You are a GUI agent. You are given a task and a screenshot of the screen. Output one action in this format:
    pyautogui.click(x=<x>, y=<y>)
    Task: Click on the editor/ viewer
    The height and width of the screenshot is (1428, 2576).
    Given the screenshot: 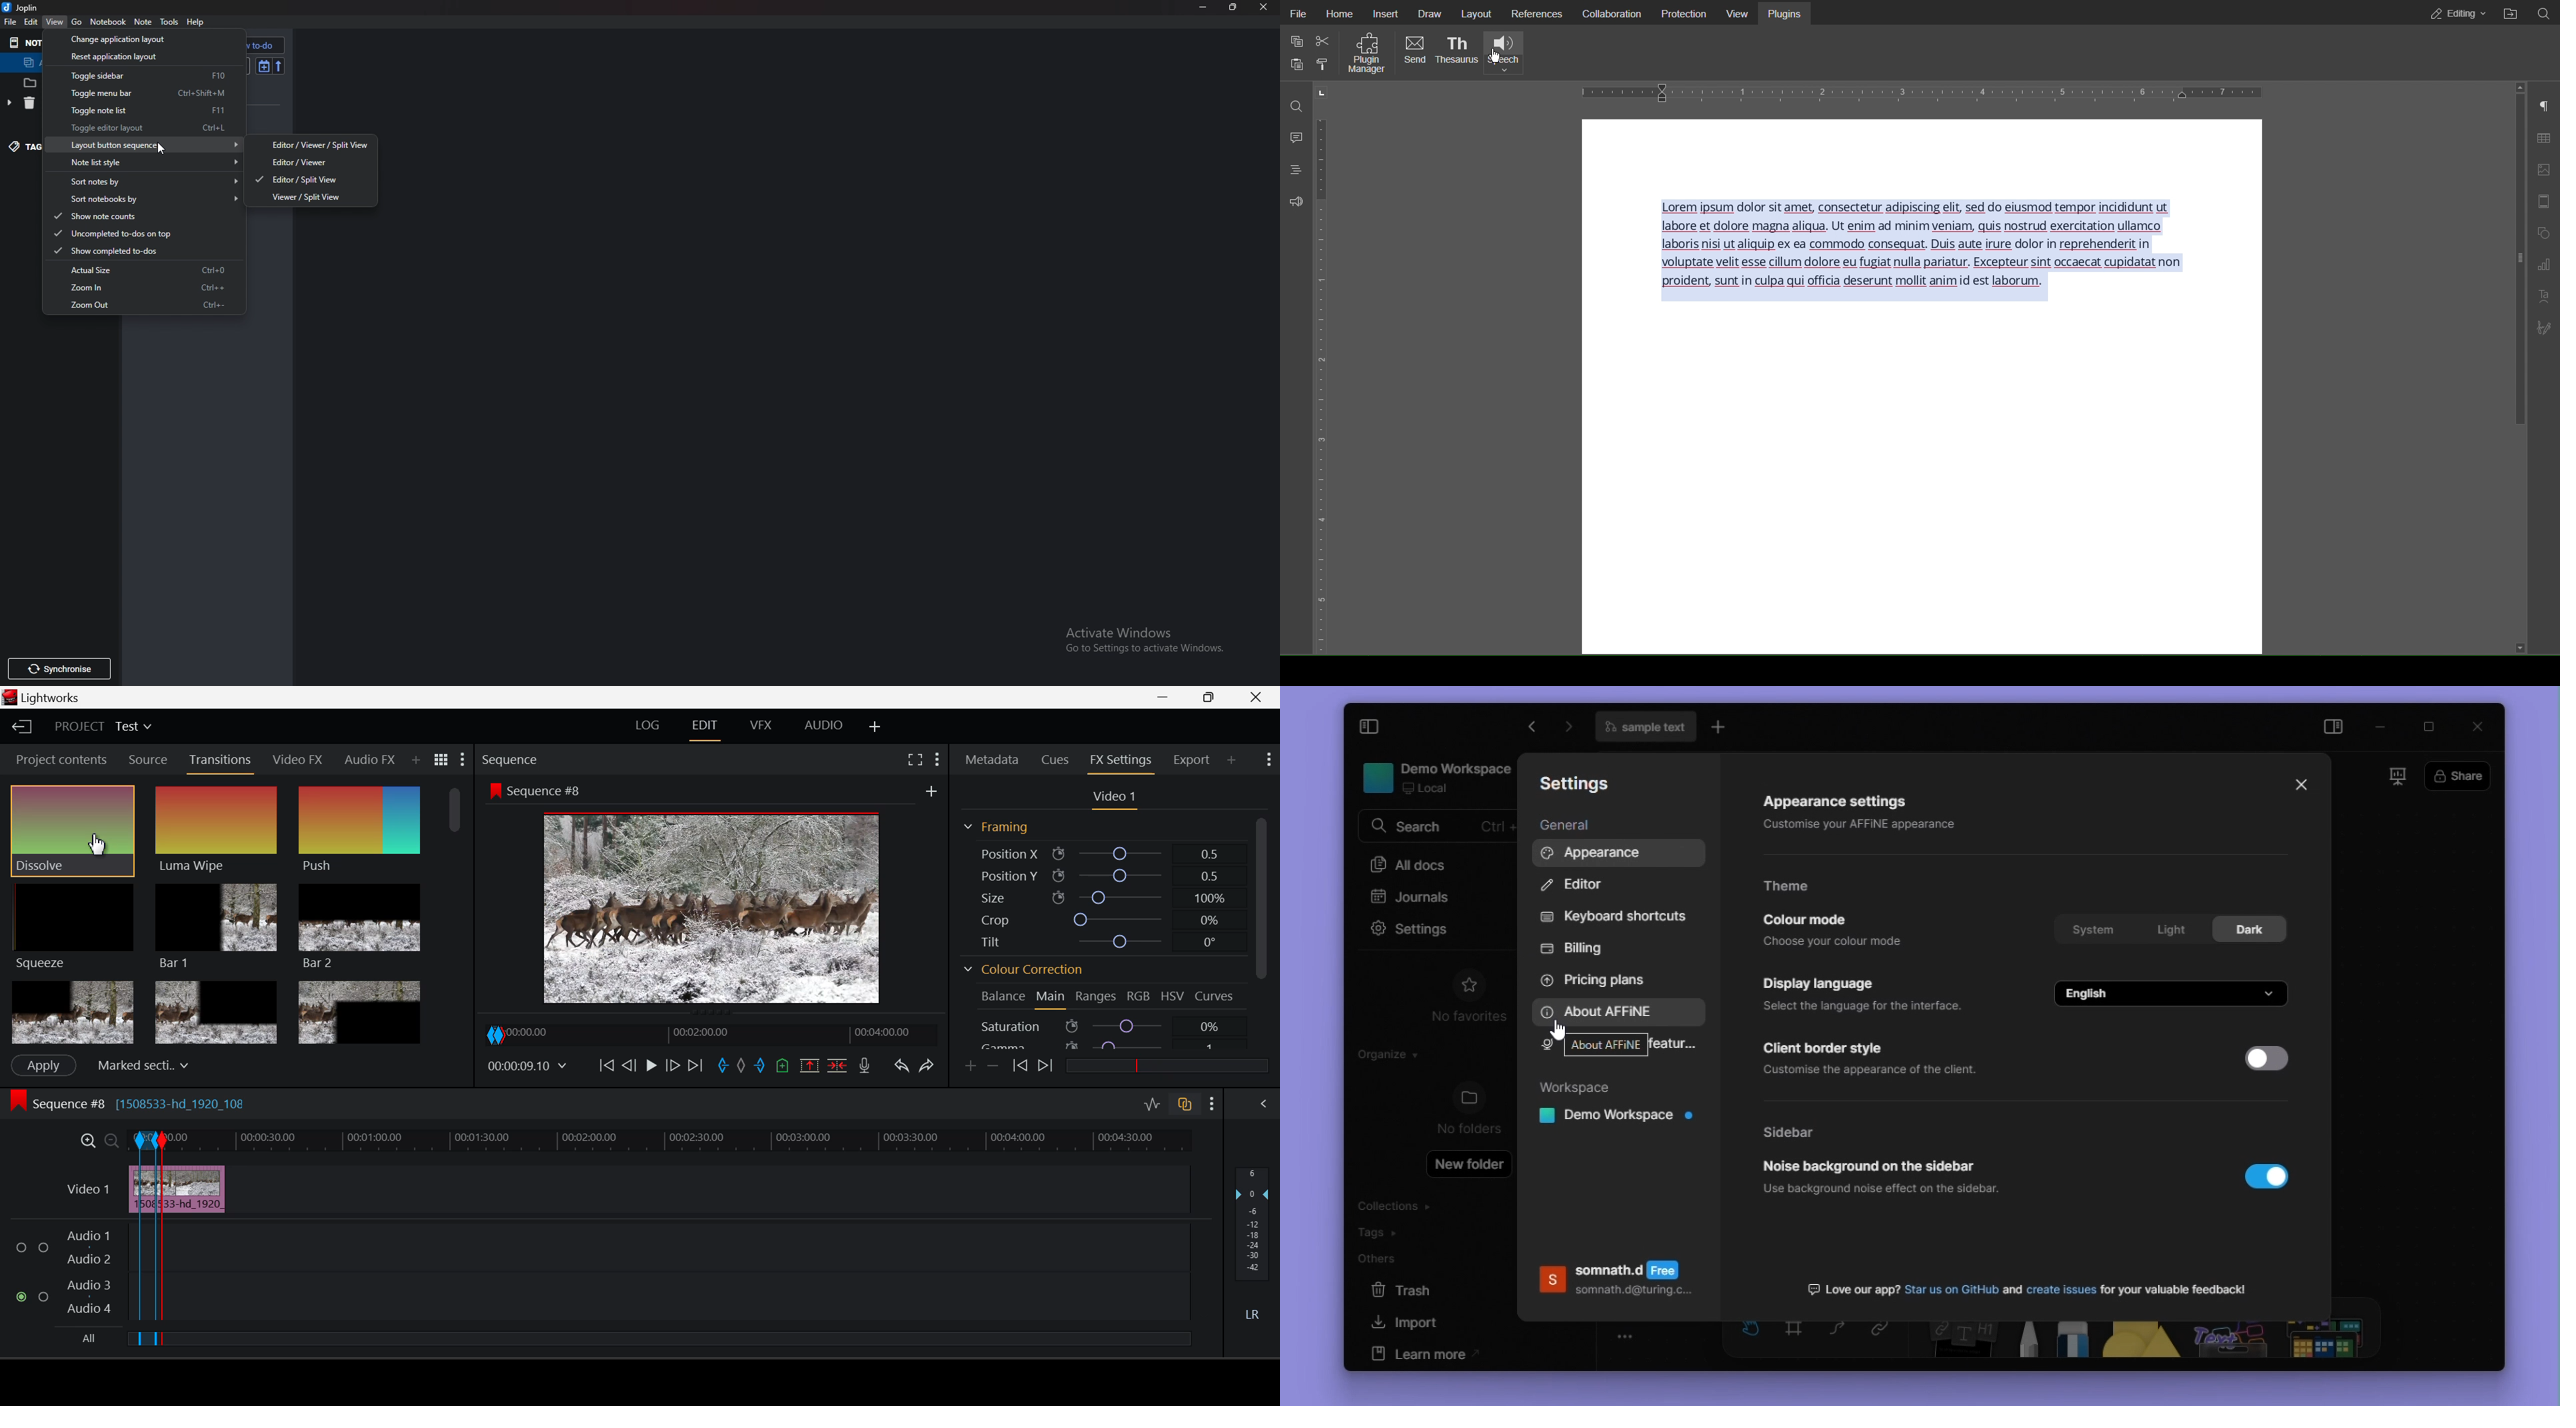 What is the action you would take?
    pyautogui.click(x=312, y=161)
    